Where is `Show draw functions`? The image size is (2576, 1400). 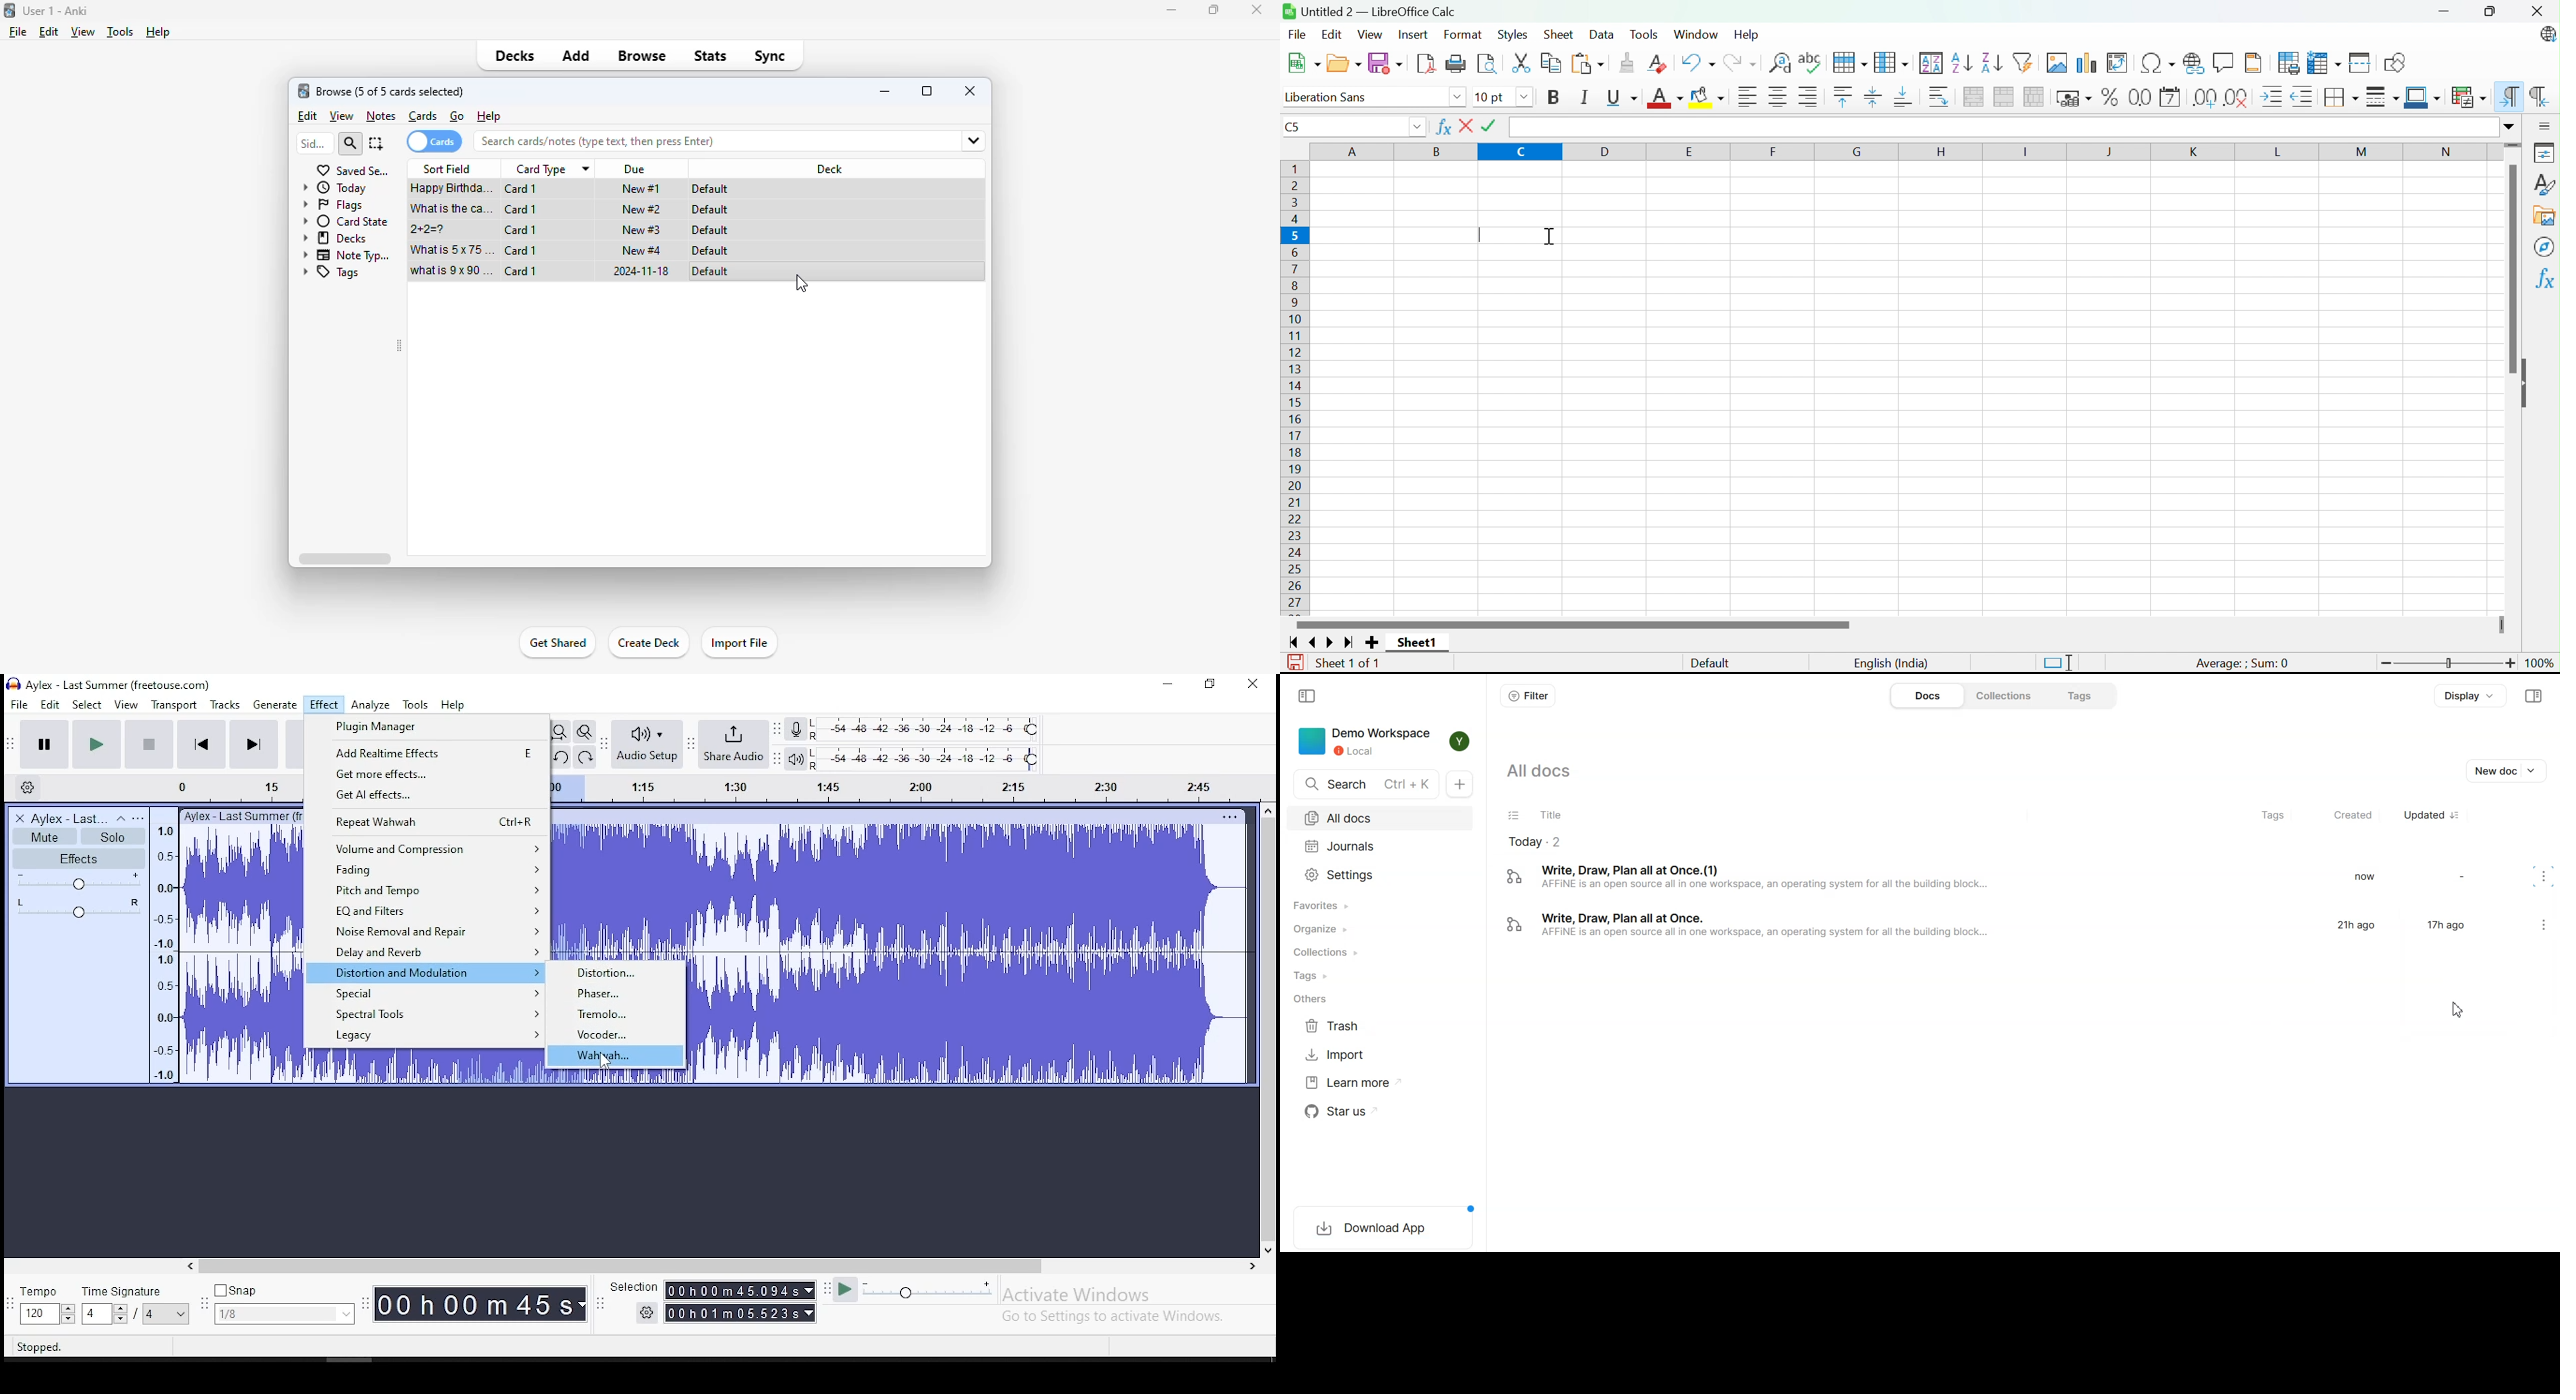 Show draw functions is located at coordinates (2393, 63).